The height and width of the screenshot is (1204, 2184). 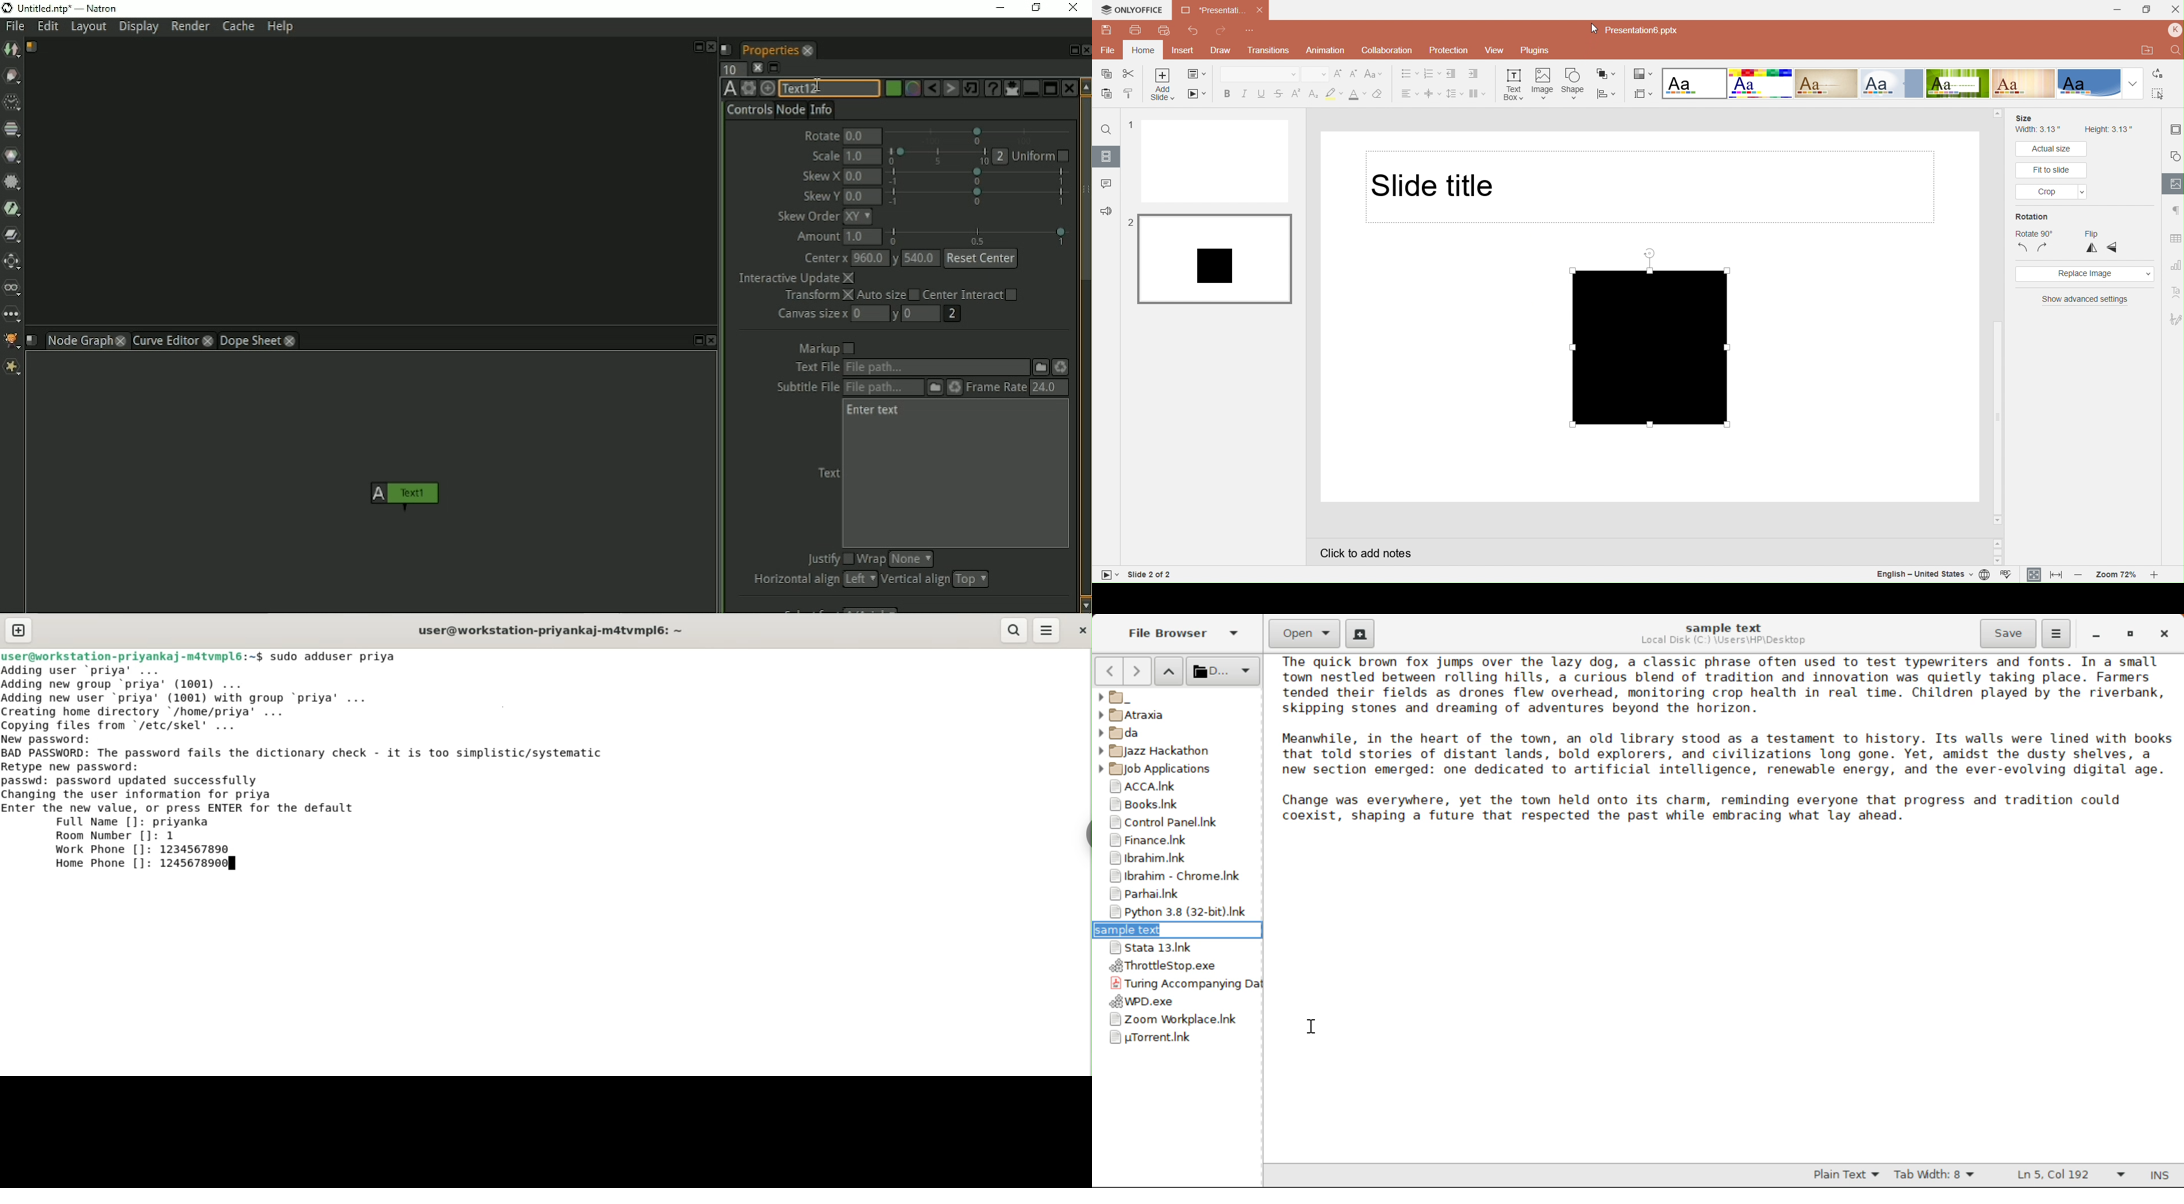 What do you see at coordinates (817, 296) in the screenshot?
I see `Transform` at bounding box center [817, 296].